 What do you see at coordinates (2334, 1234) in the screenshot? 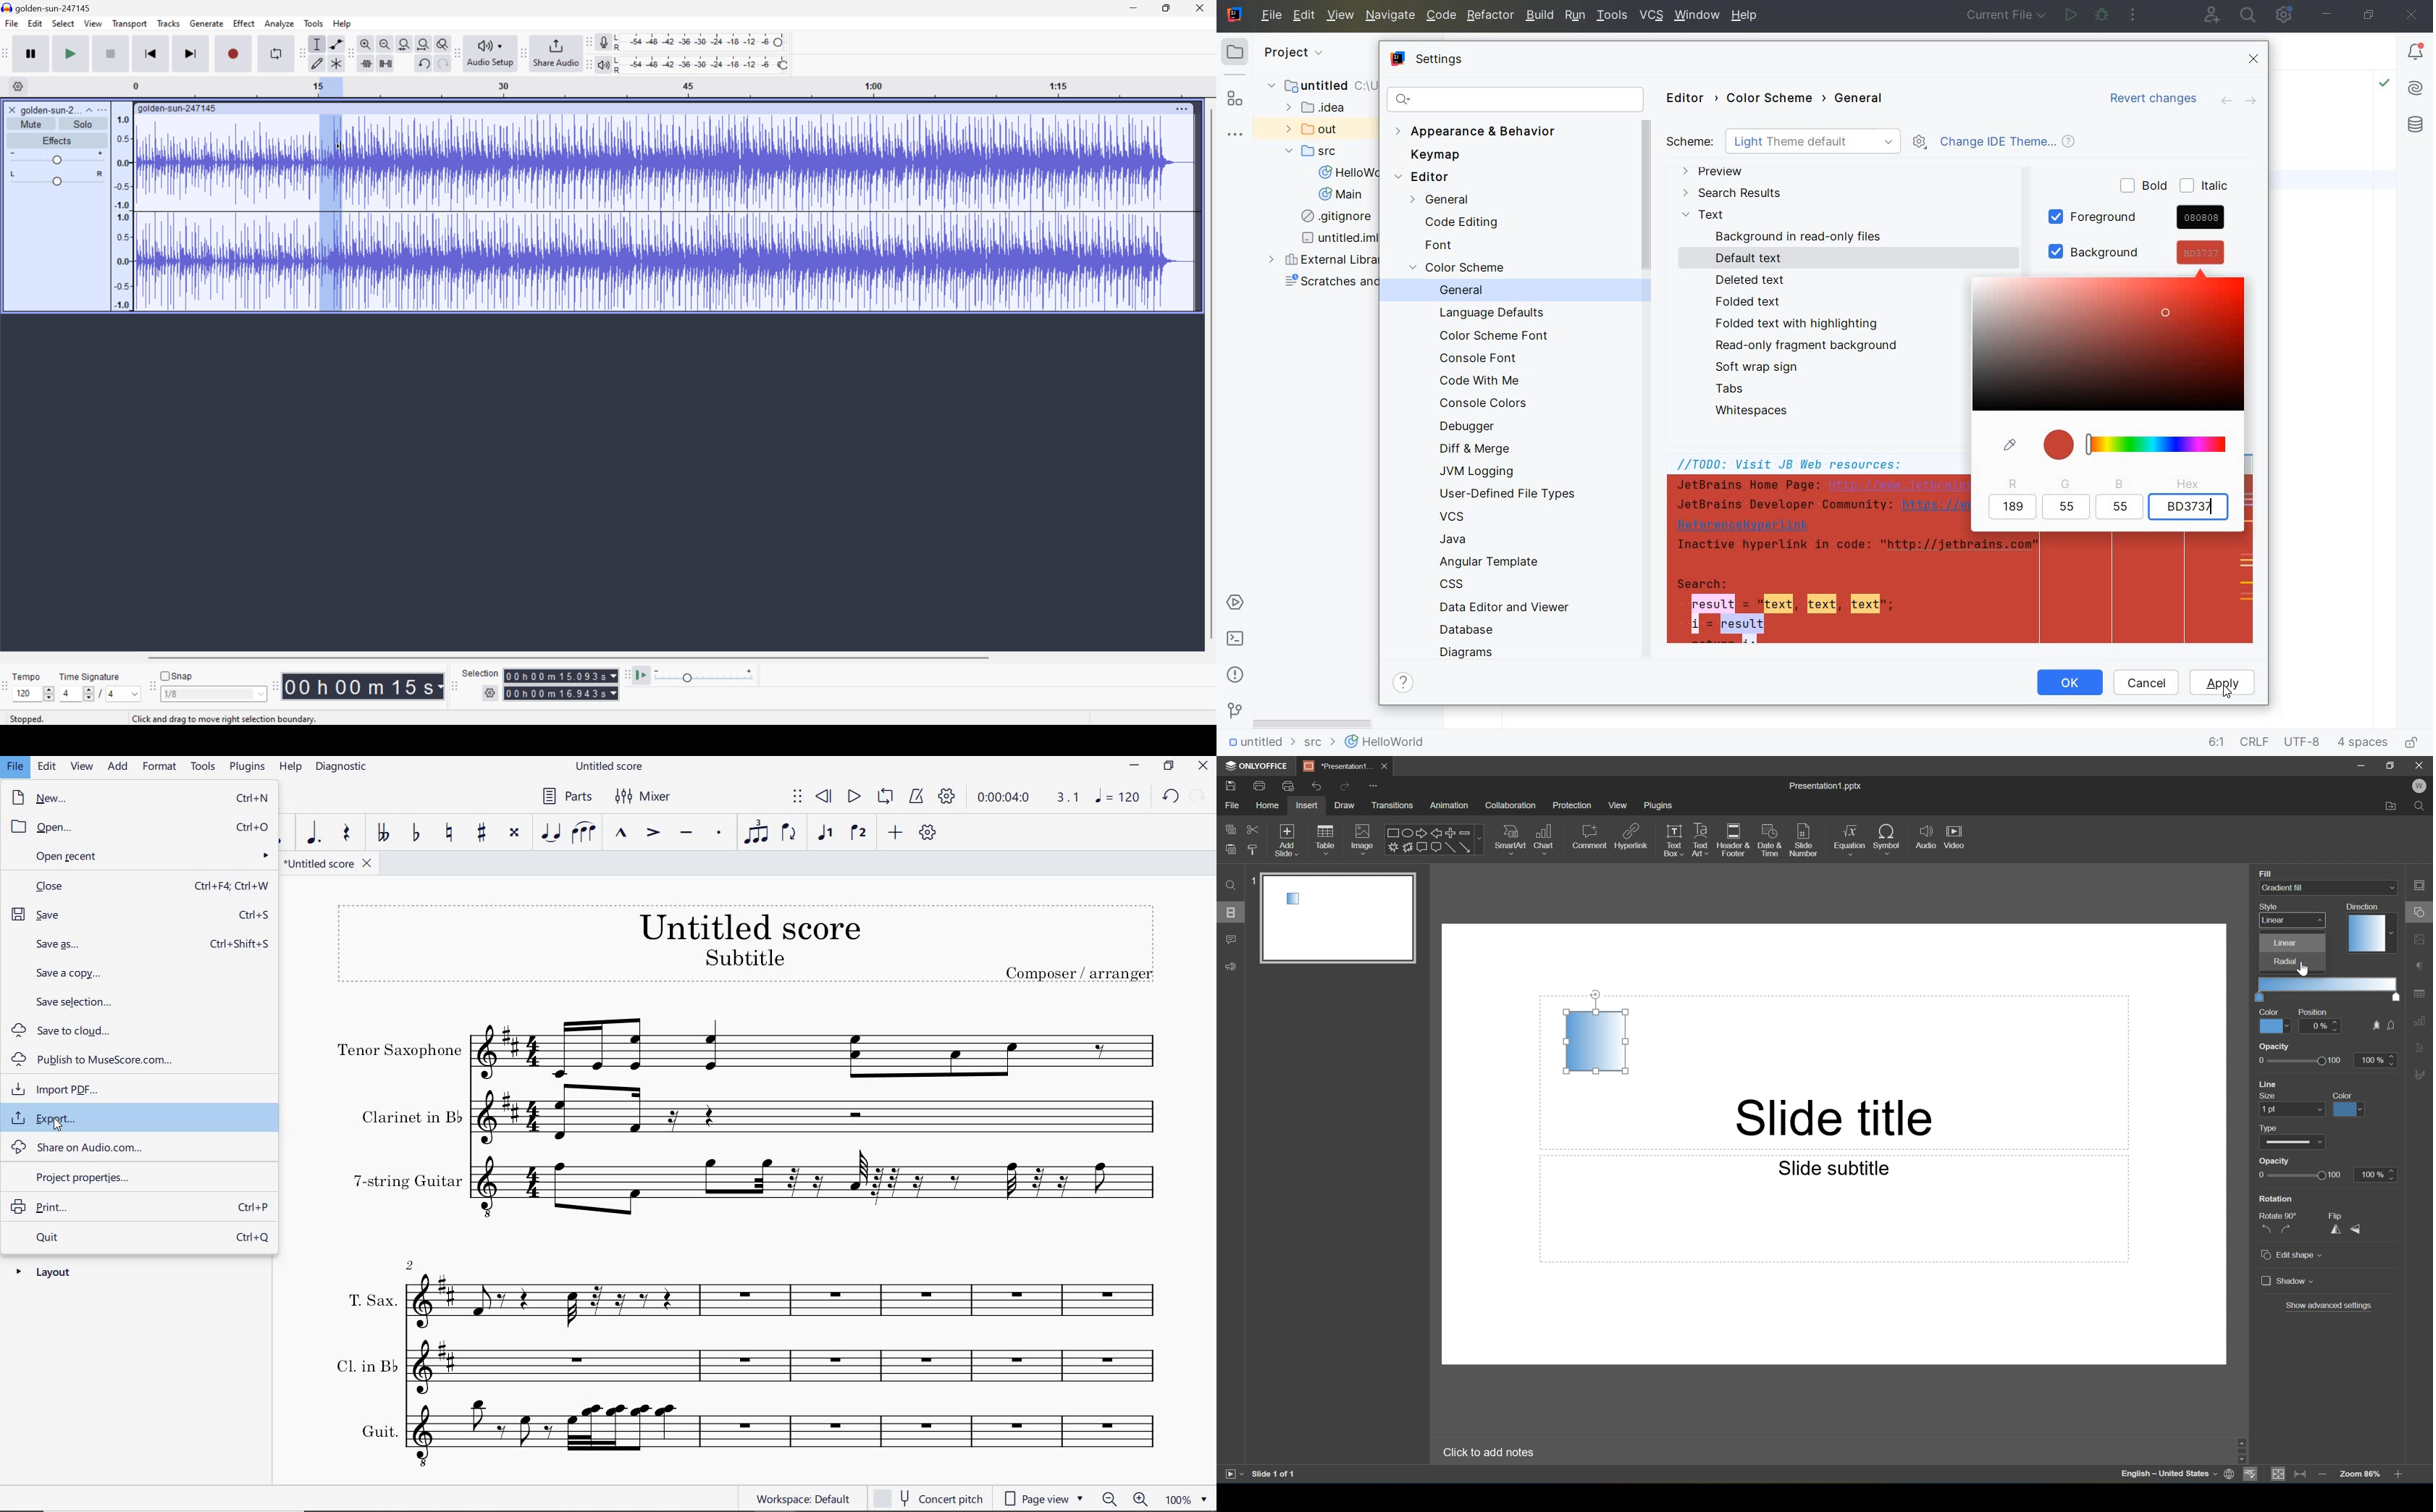
I see `Flip horizontally` at bounding box center [2334, 1234].